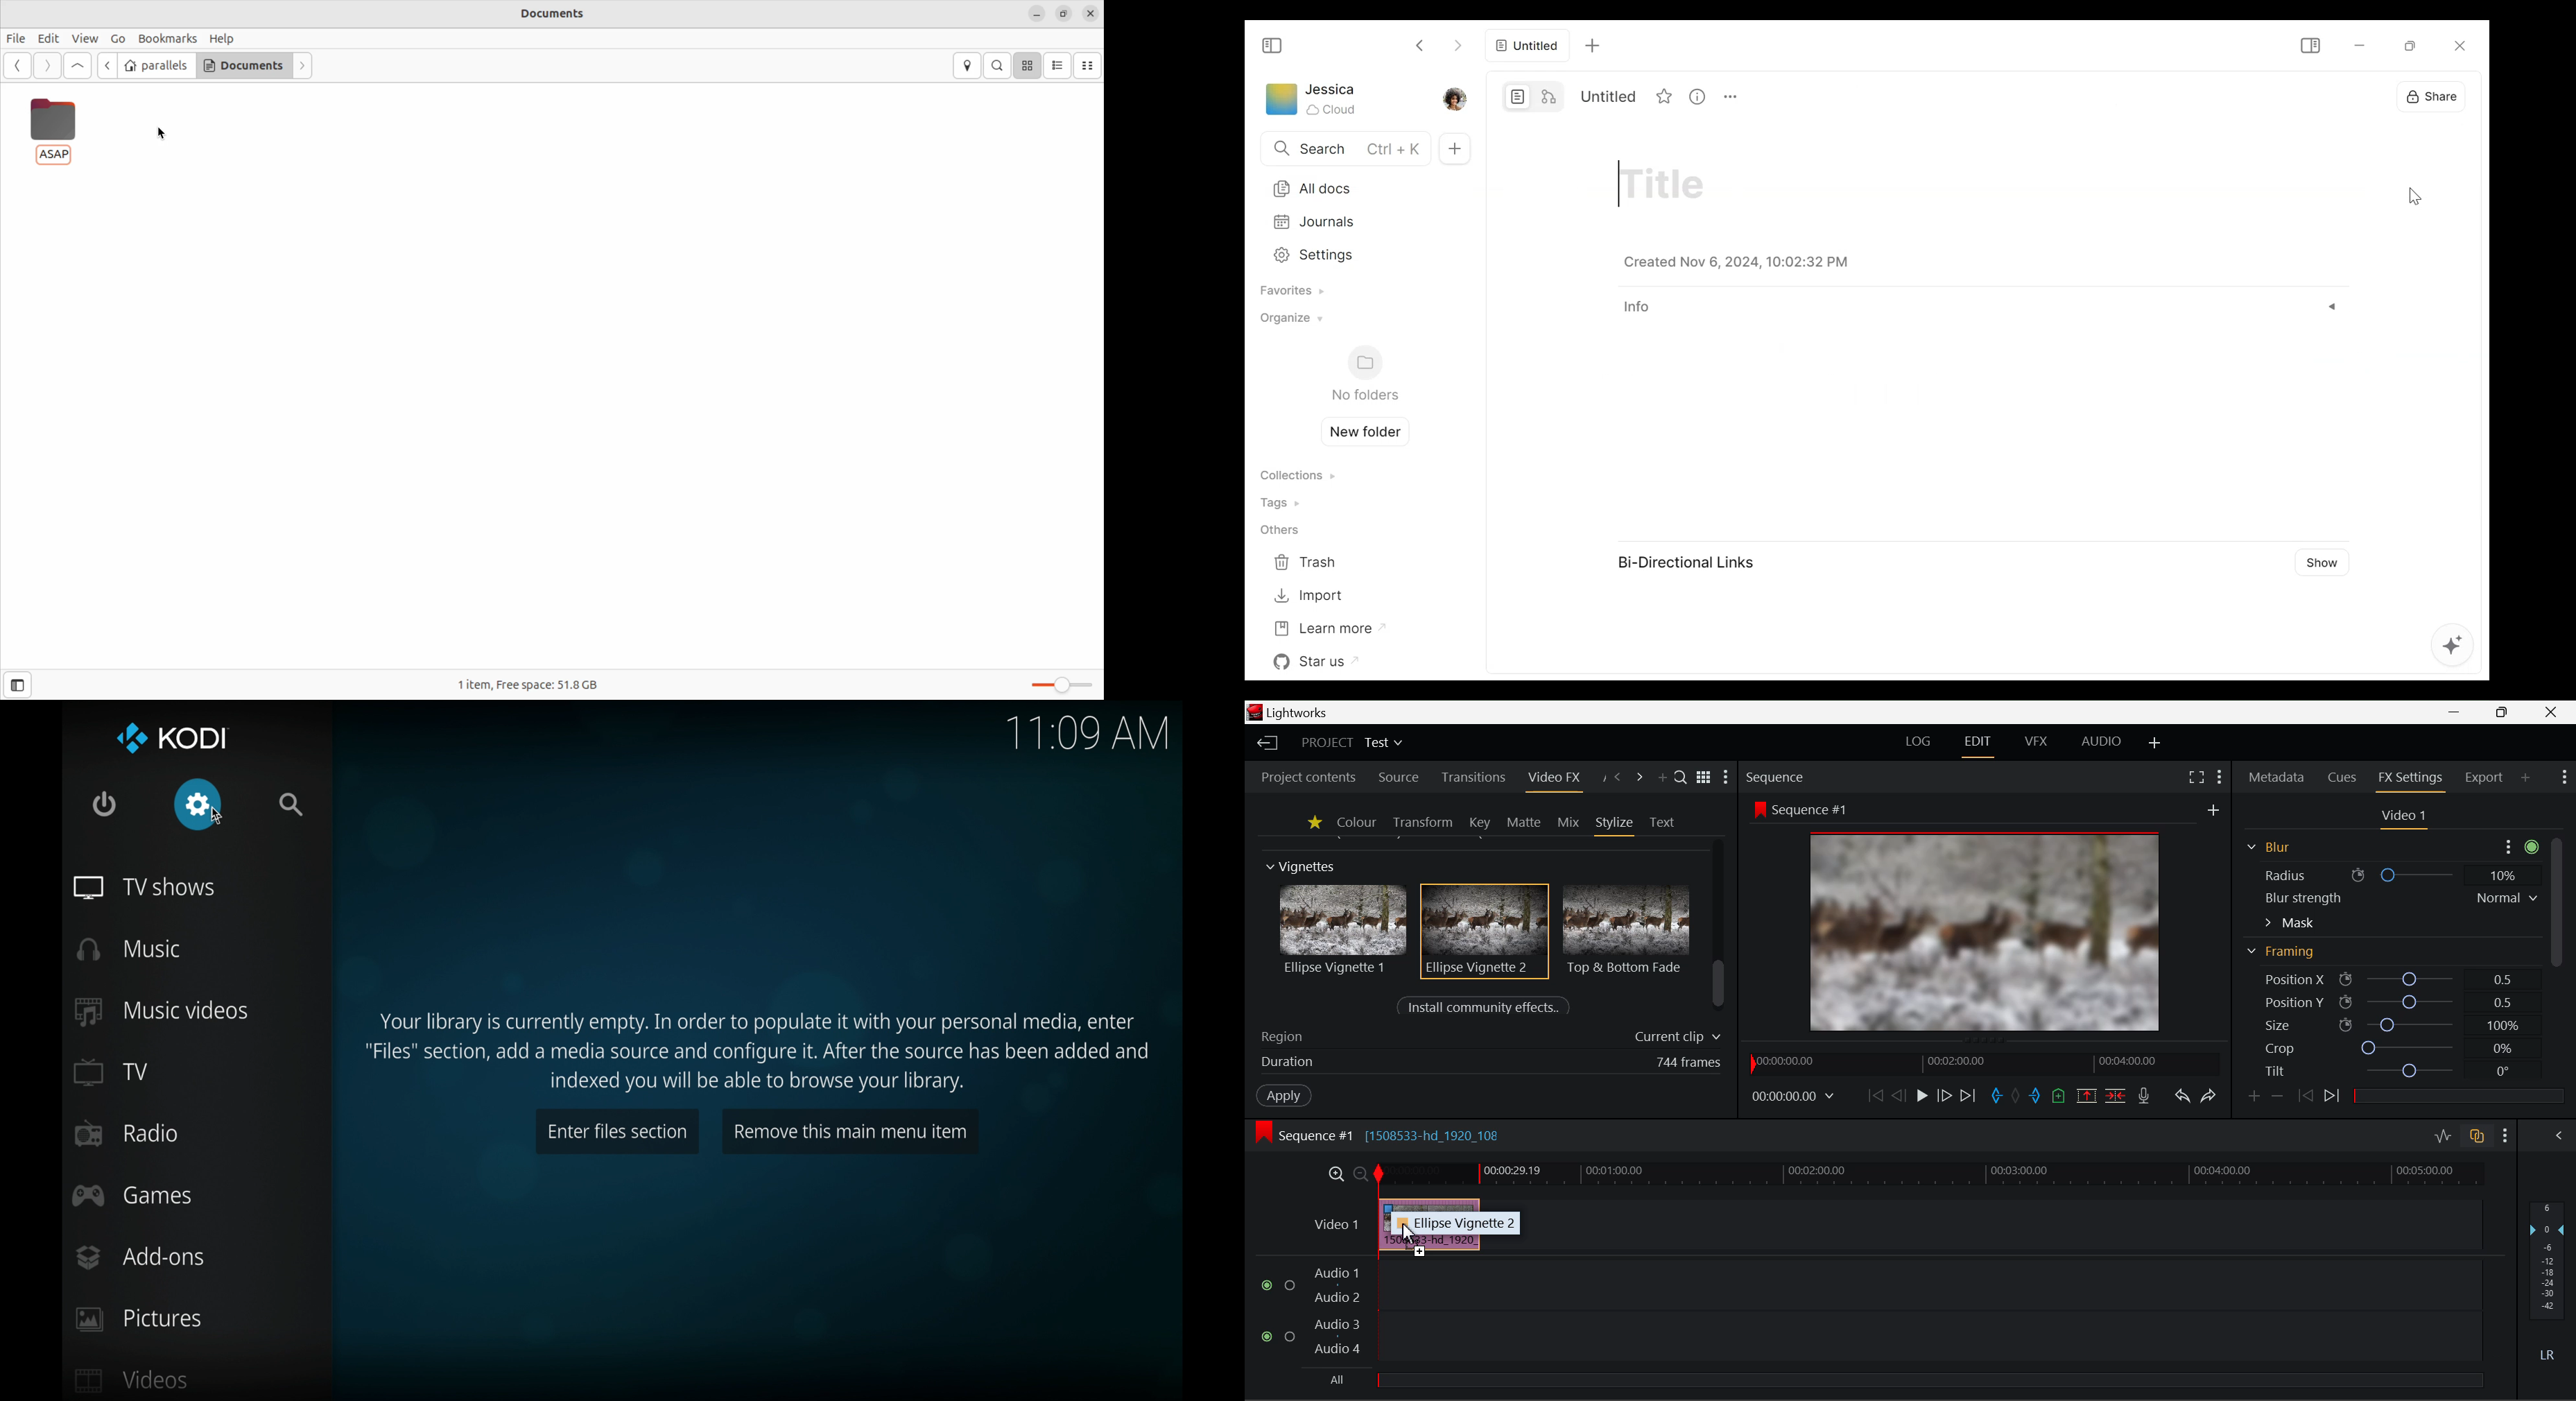 The height and width of the screenshot is (1428, 2576). I want to click on View Information, so click(1981, 309).